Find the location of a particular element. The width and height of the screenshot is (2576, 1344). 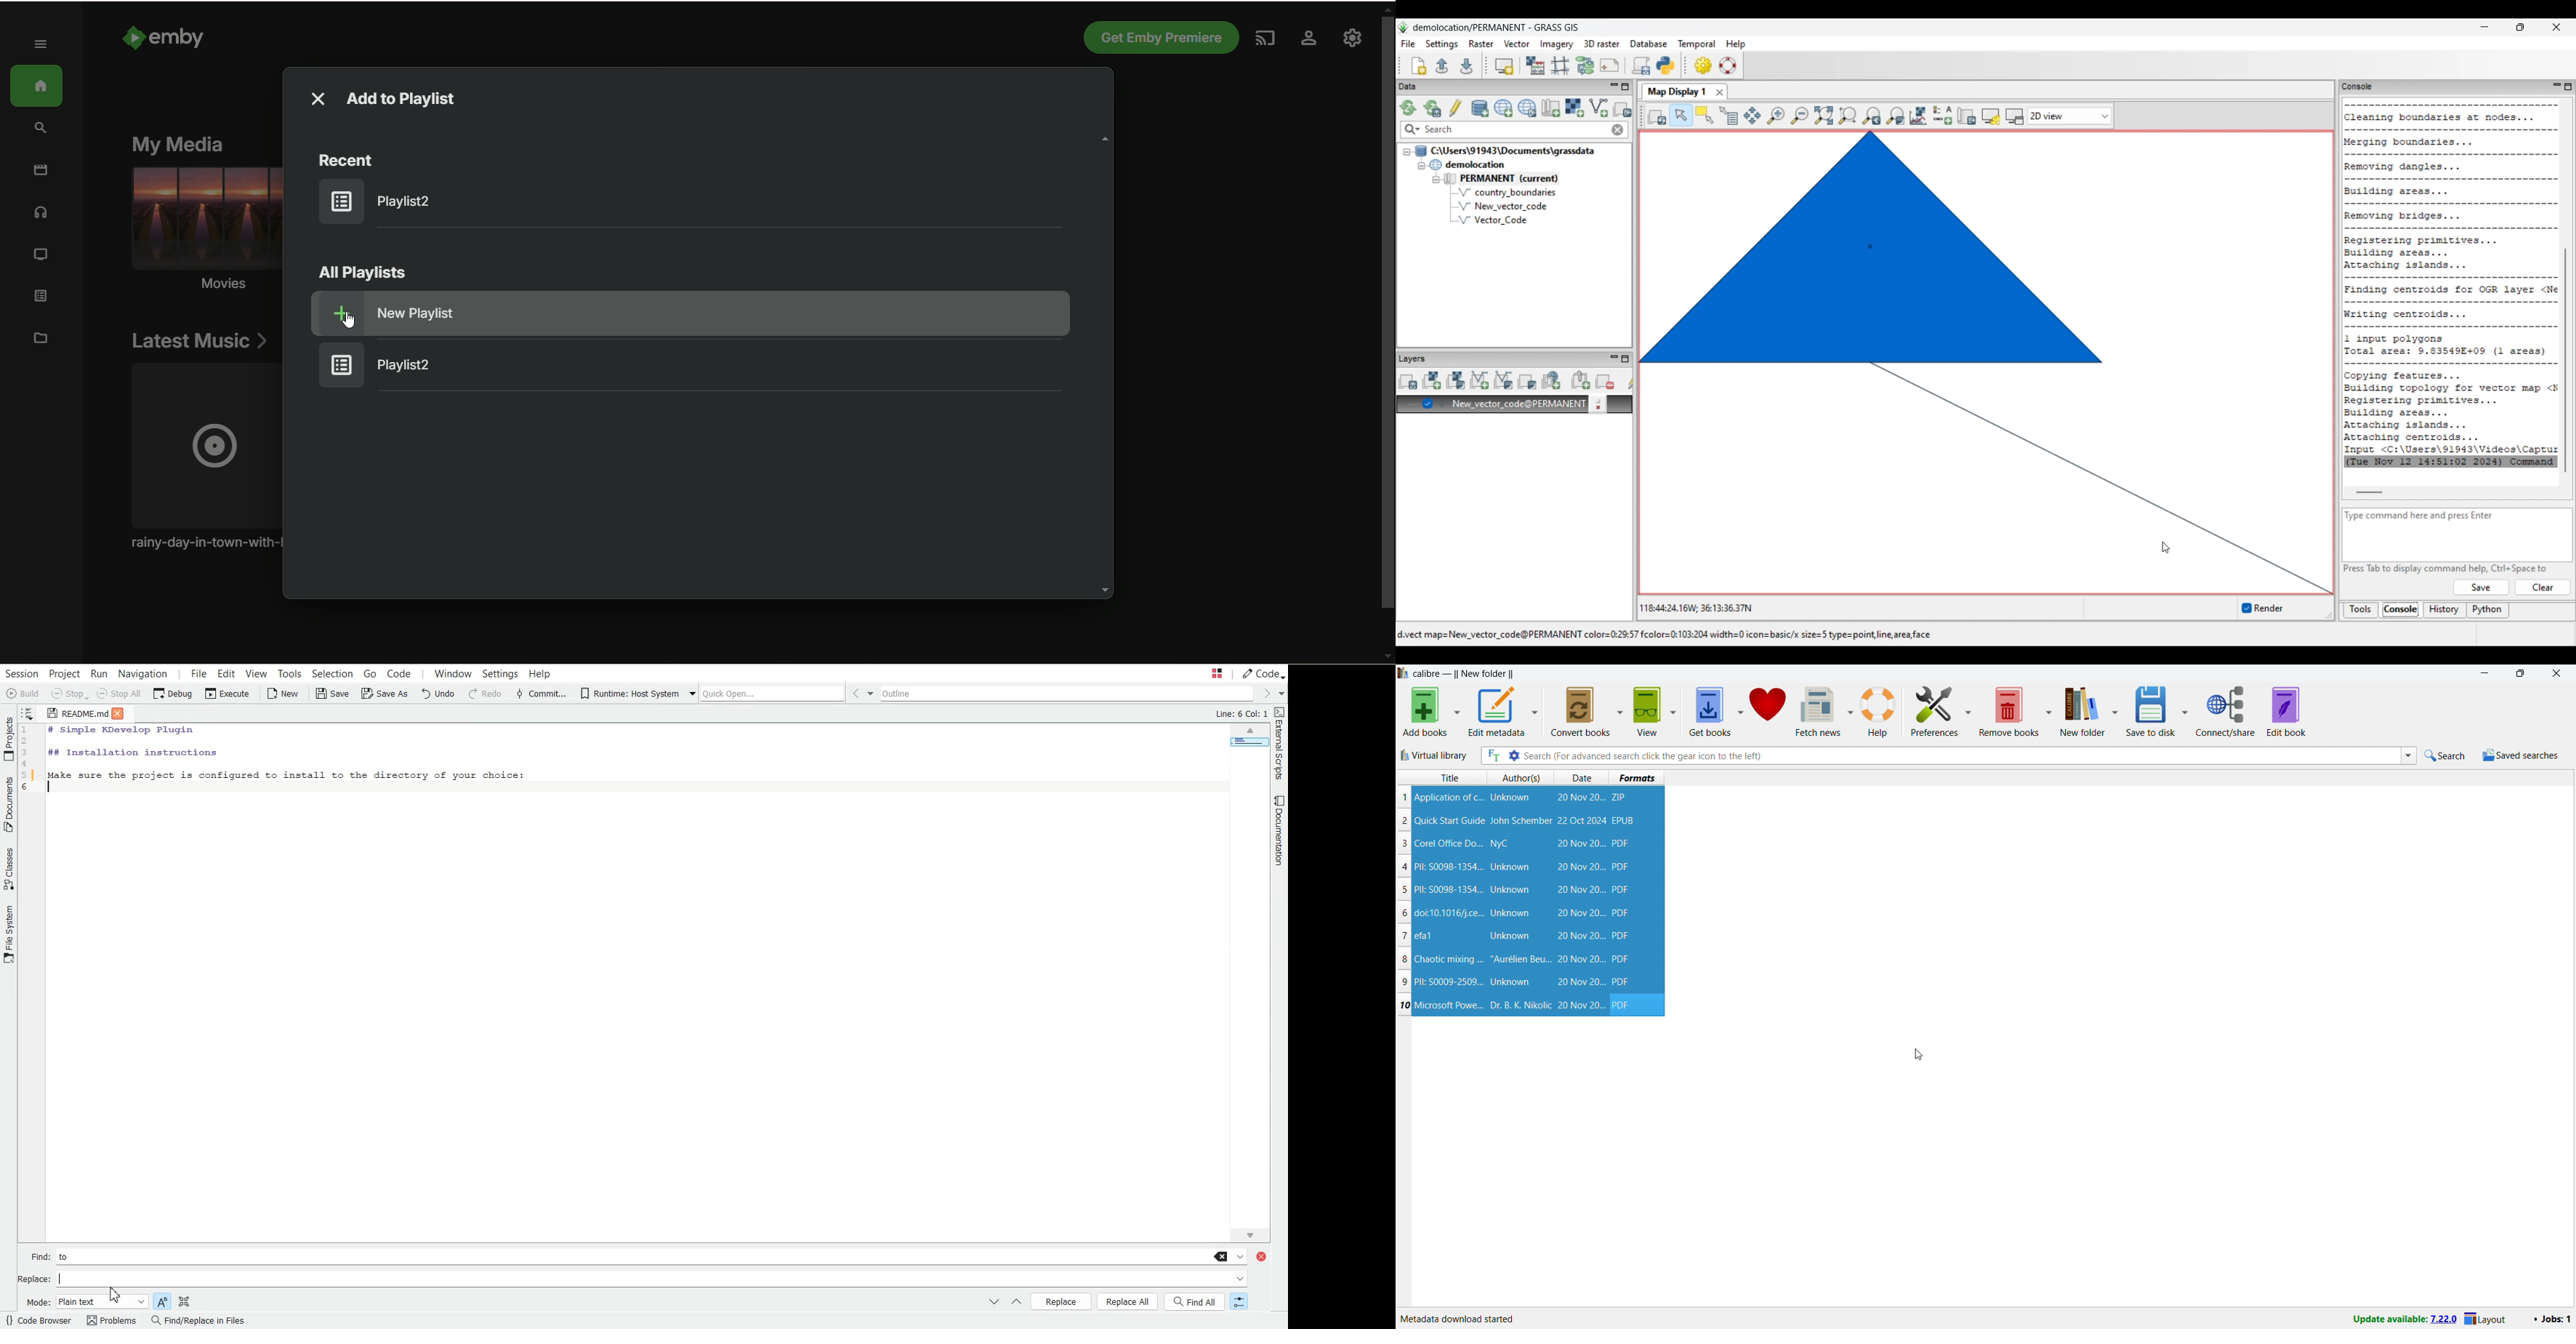

edit metadata options is located at coordinates (1536, 711).